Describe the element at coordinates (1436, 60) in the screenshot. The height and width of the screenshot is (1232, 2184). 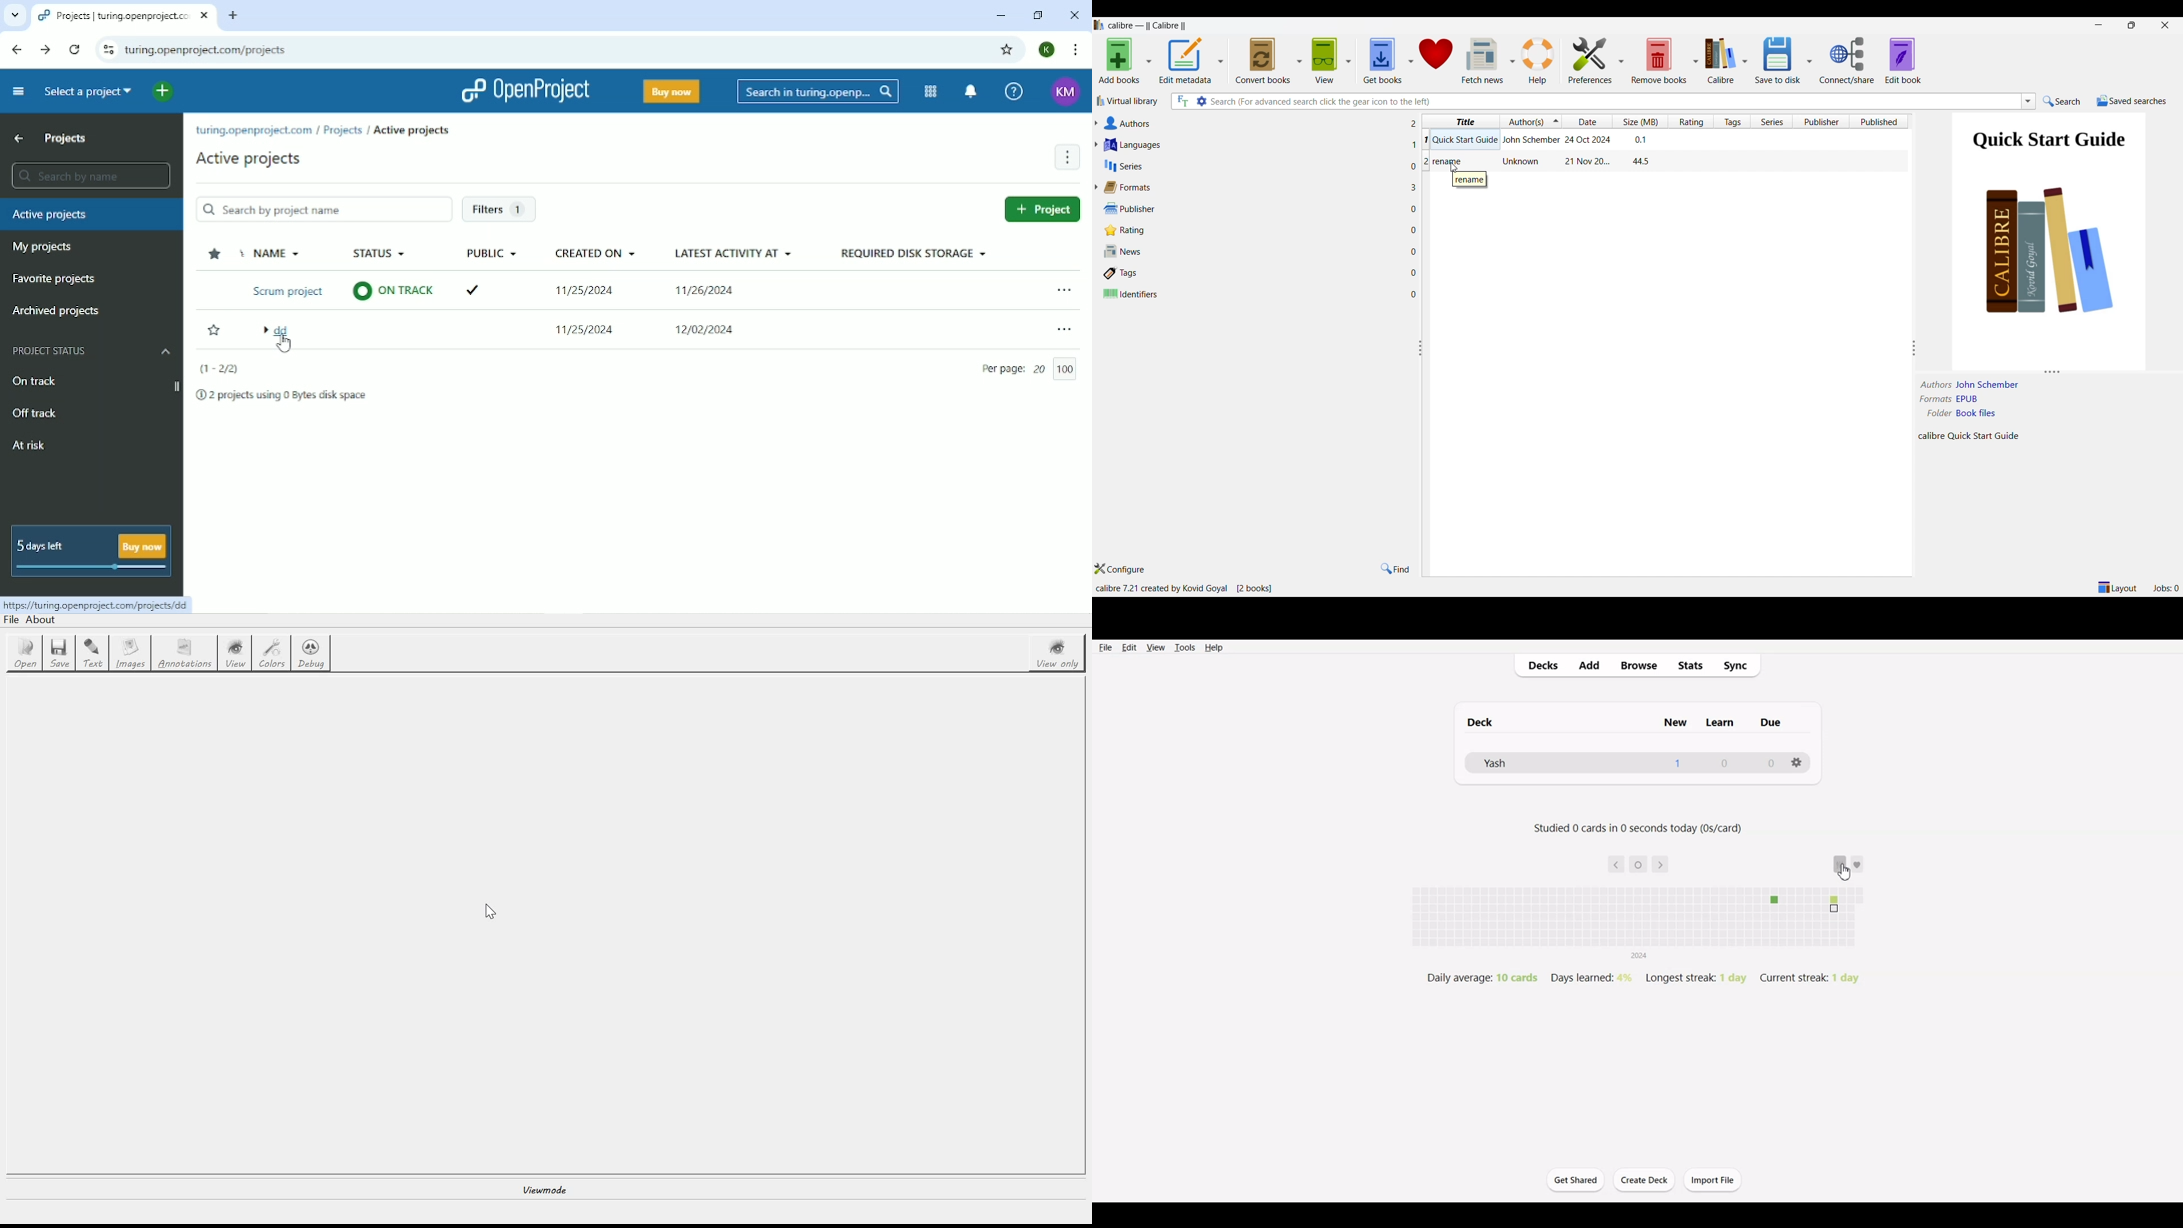
I see `Donate` at that location.